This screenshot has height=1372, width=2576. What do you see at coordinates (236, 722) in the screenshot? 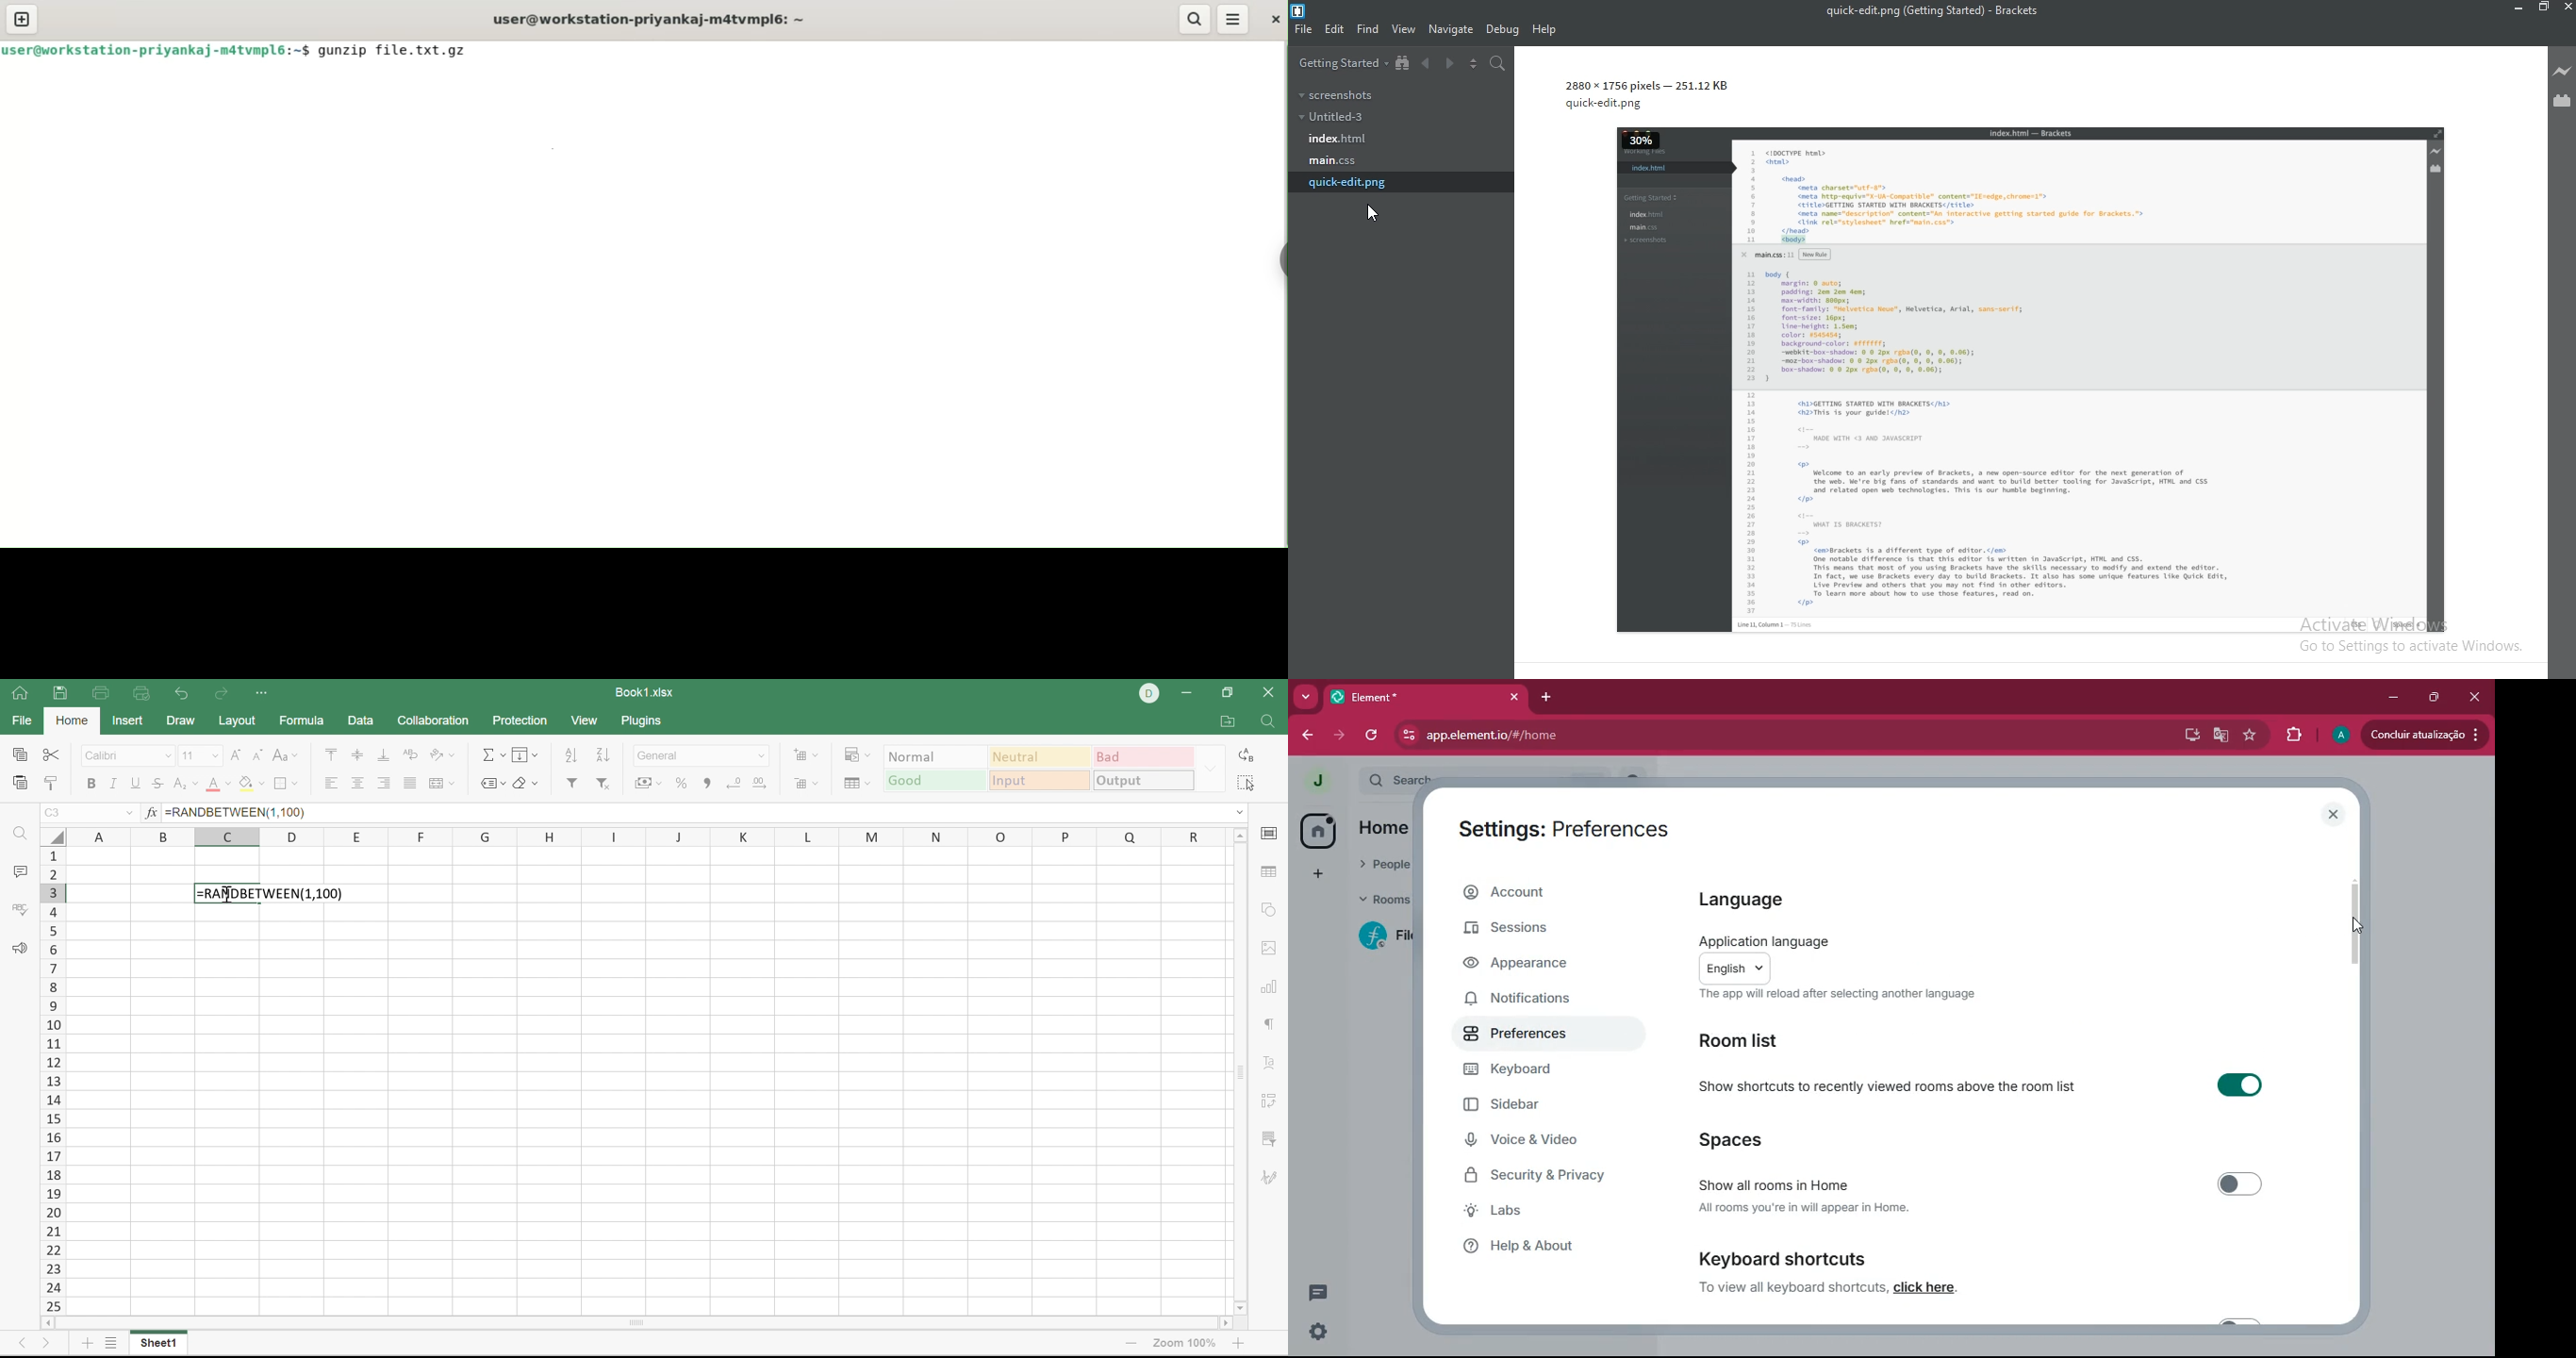
I see `Layout` at bounding box center [236, 722].